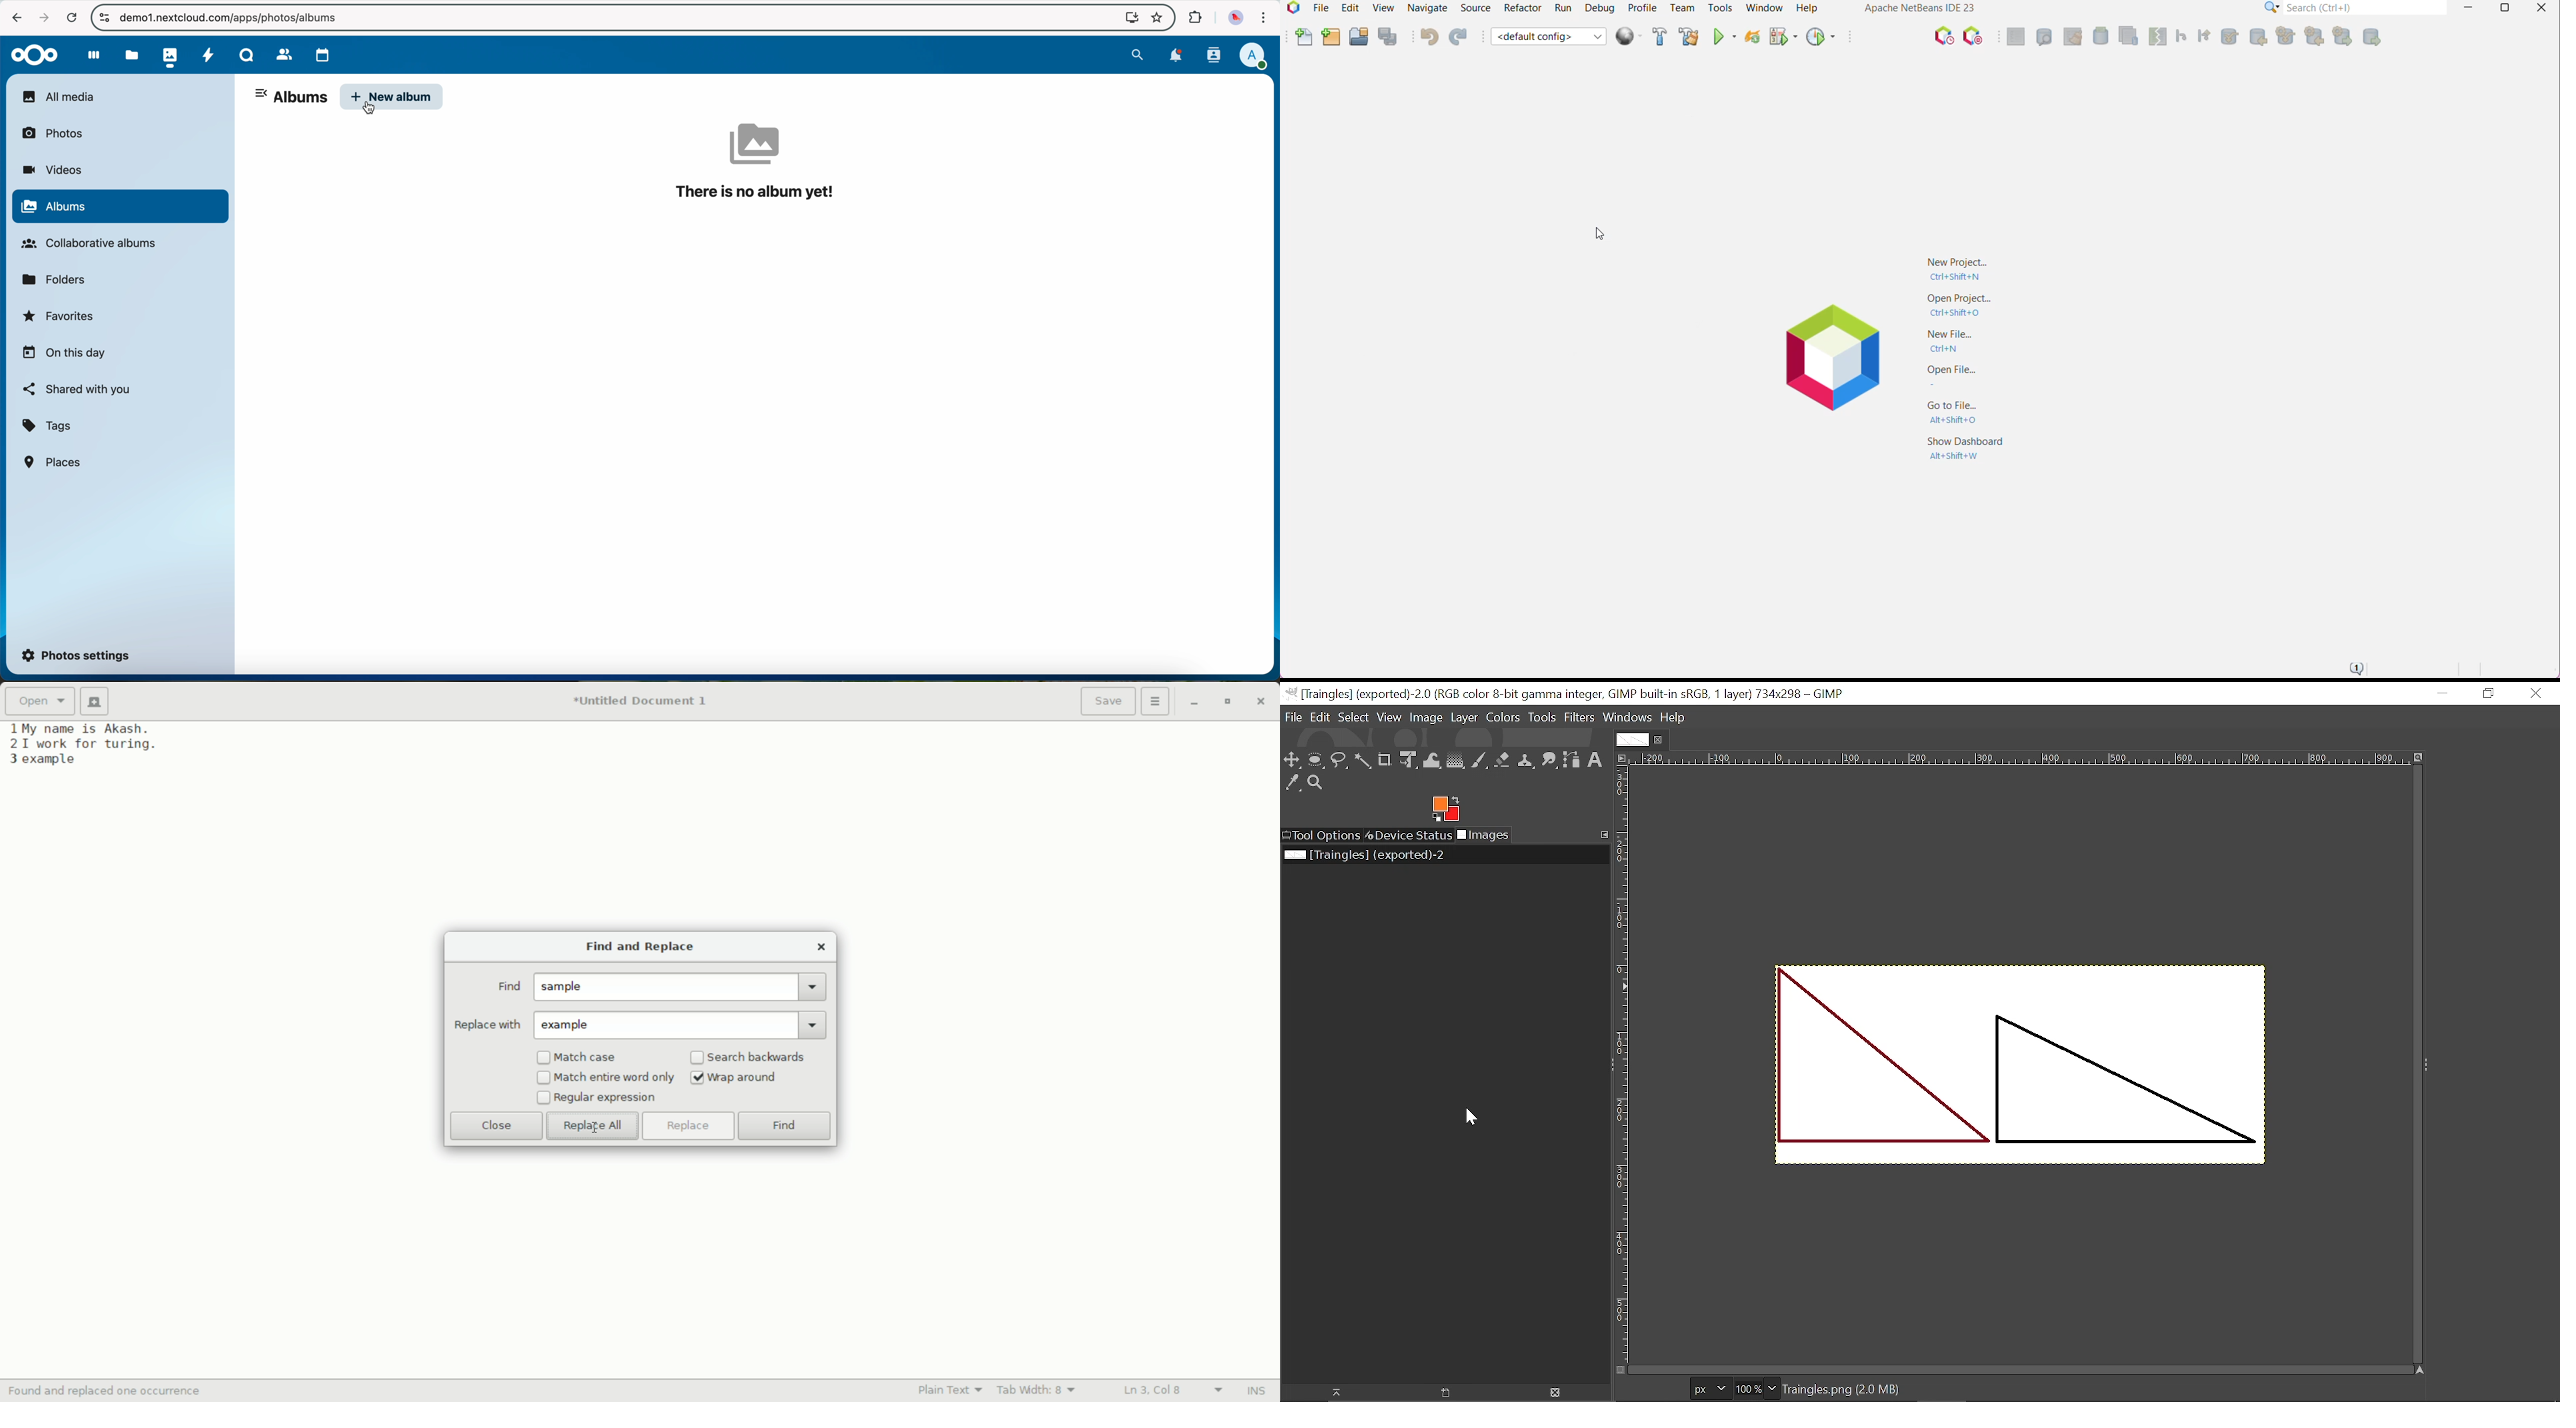  Describe the element at coordinates (2072, 37) in the screenshot. I see `Revert Modifications` at that location.